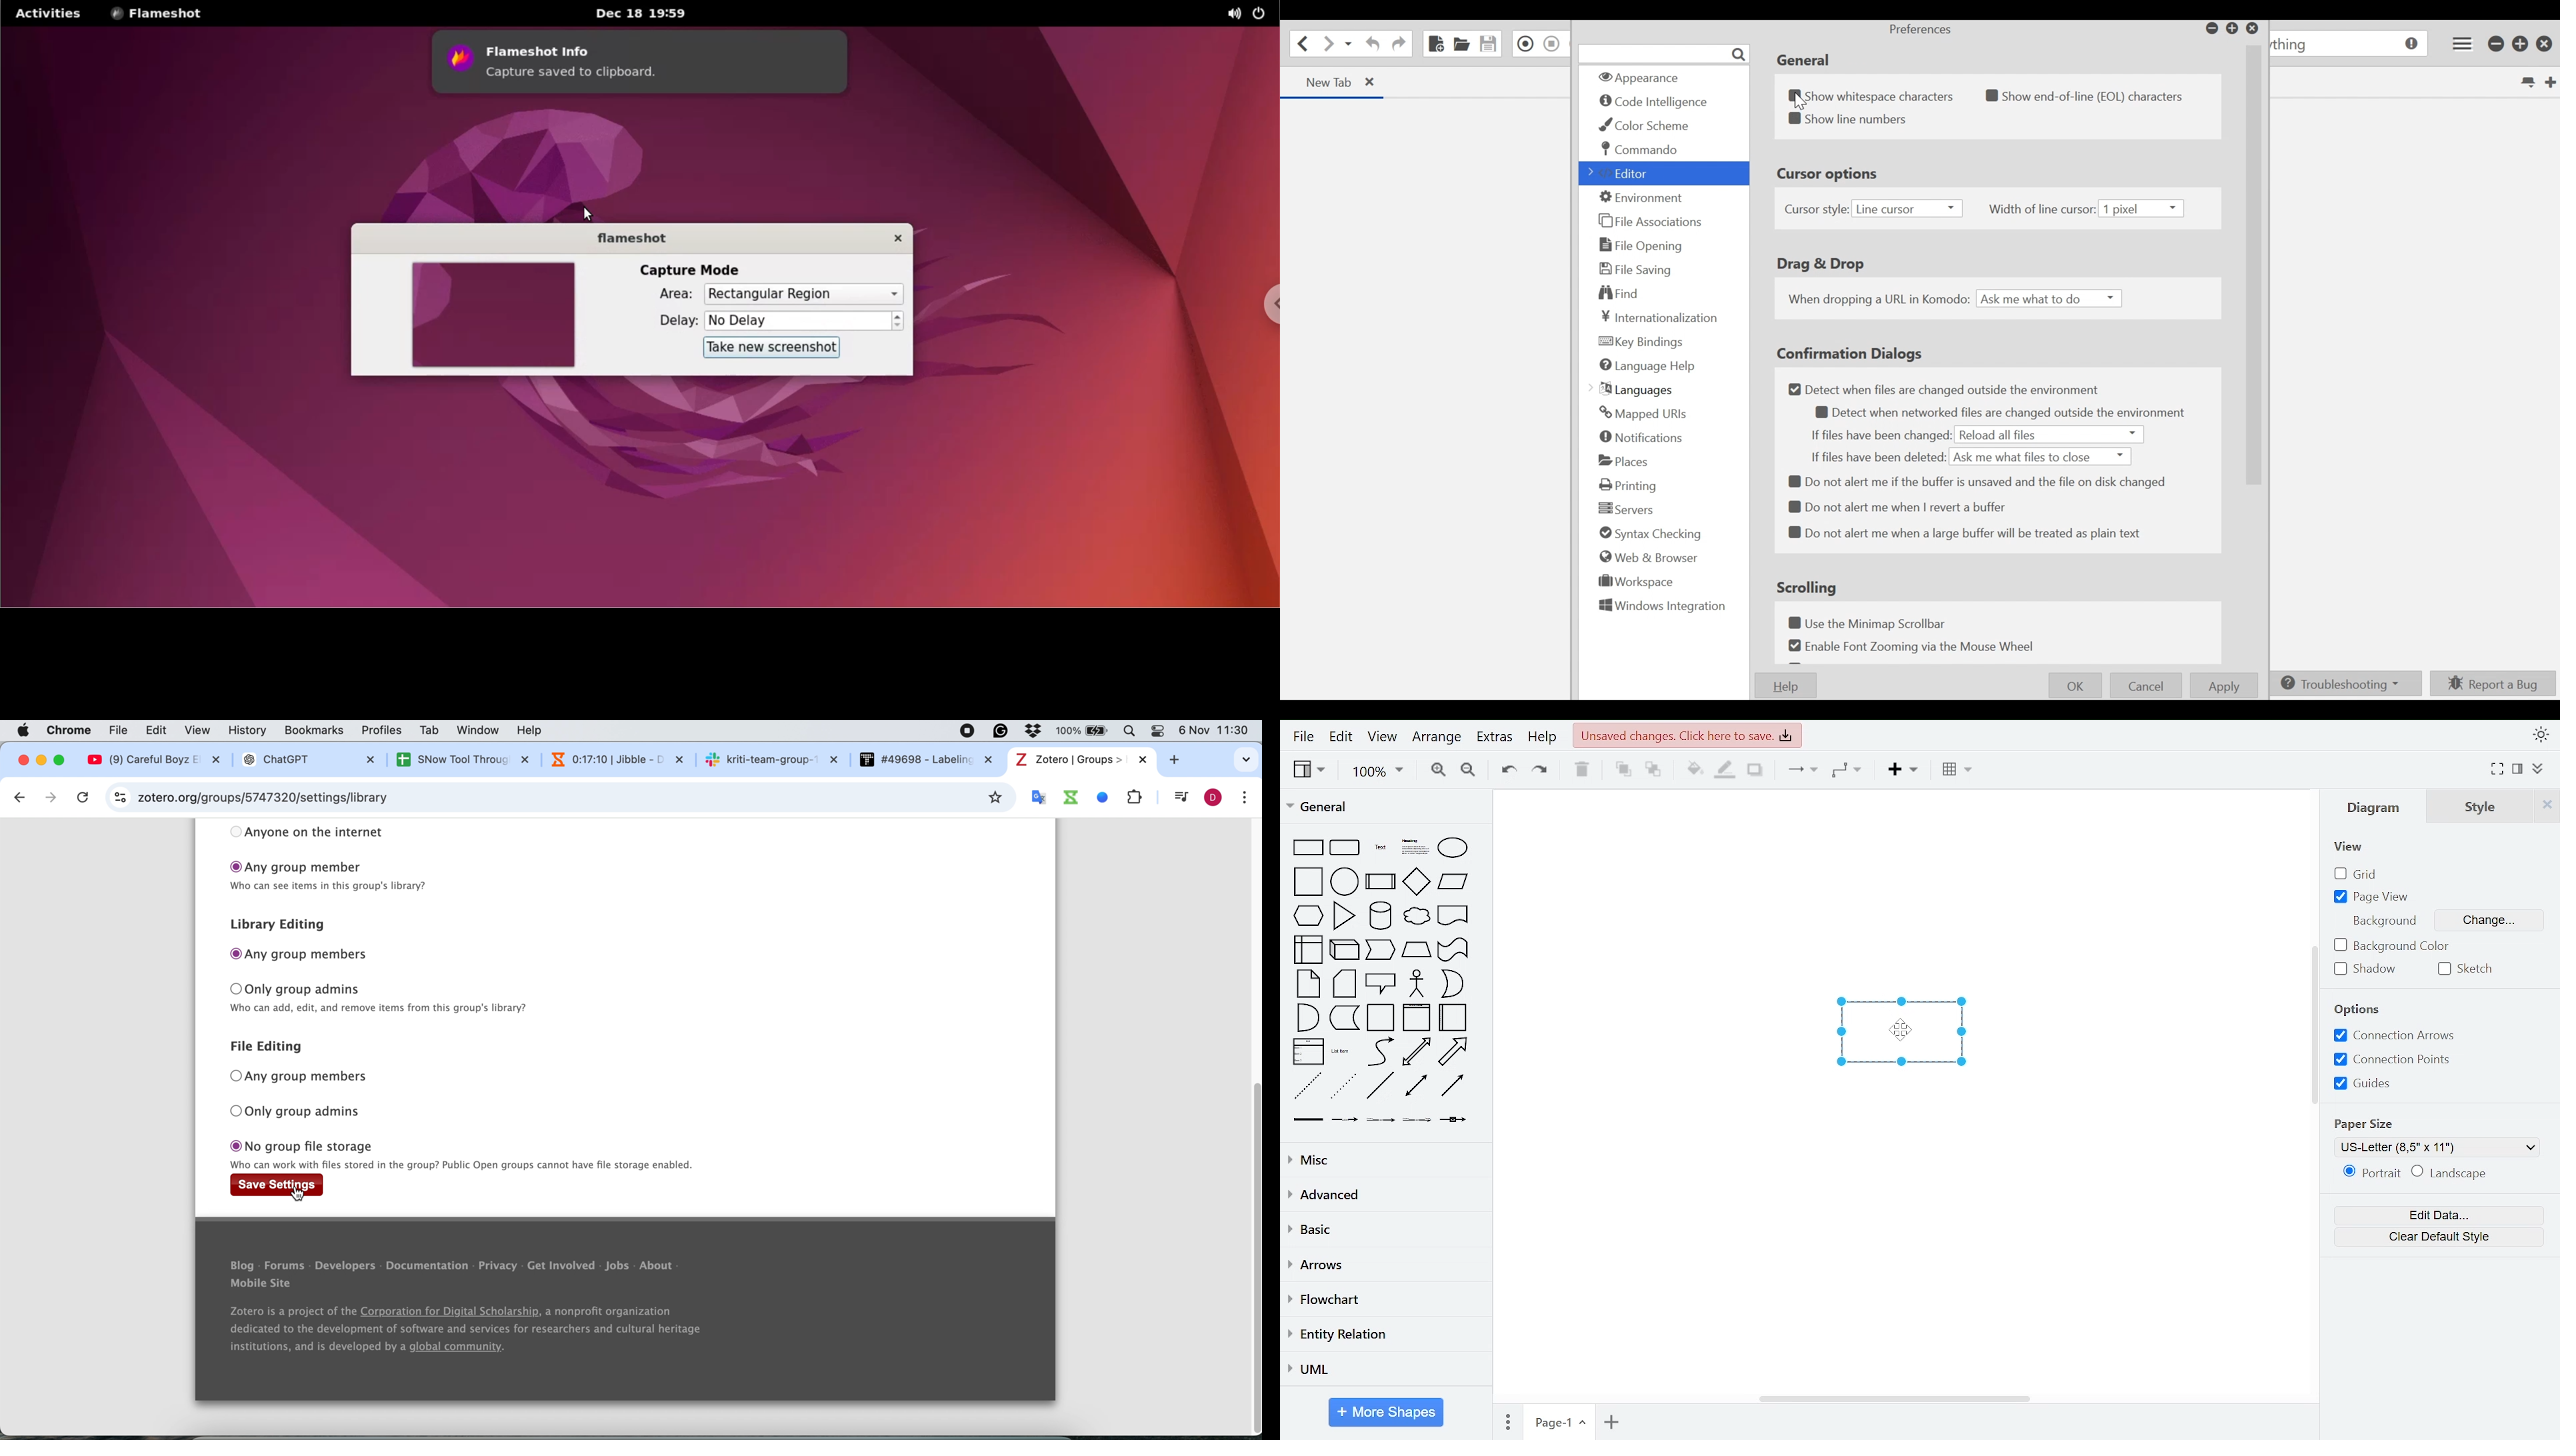 The height and width of the screenshot is (1456, 2576). I want to click on add page, so click(1610, 1421).